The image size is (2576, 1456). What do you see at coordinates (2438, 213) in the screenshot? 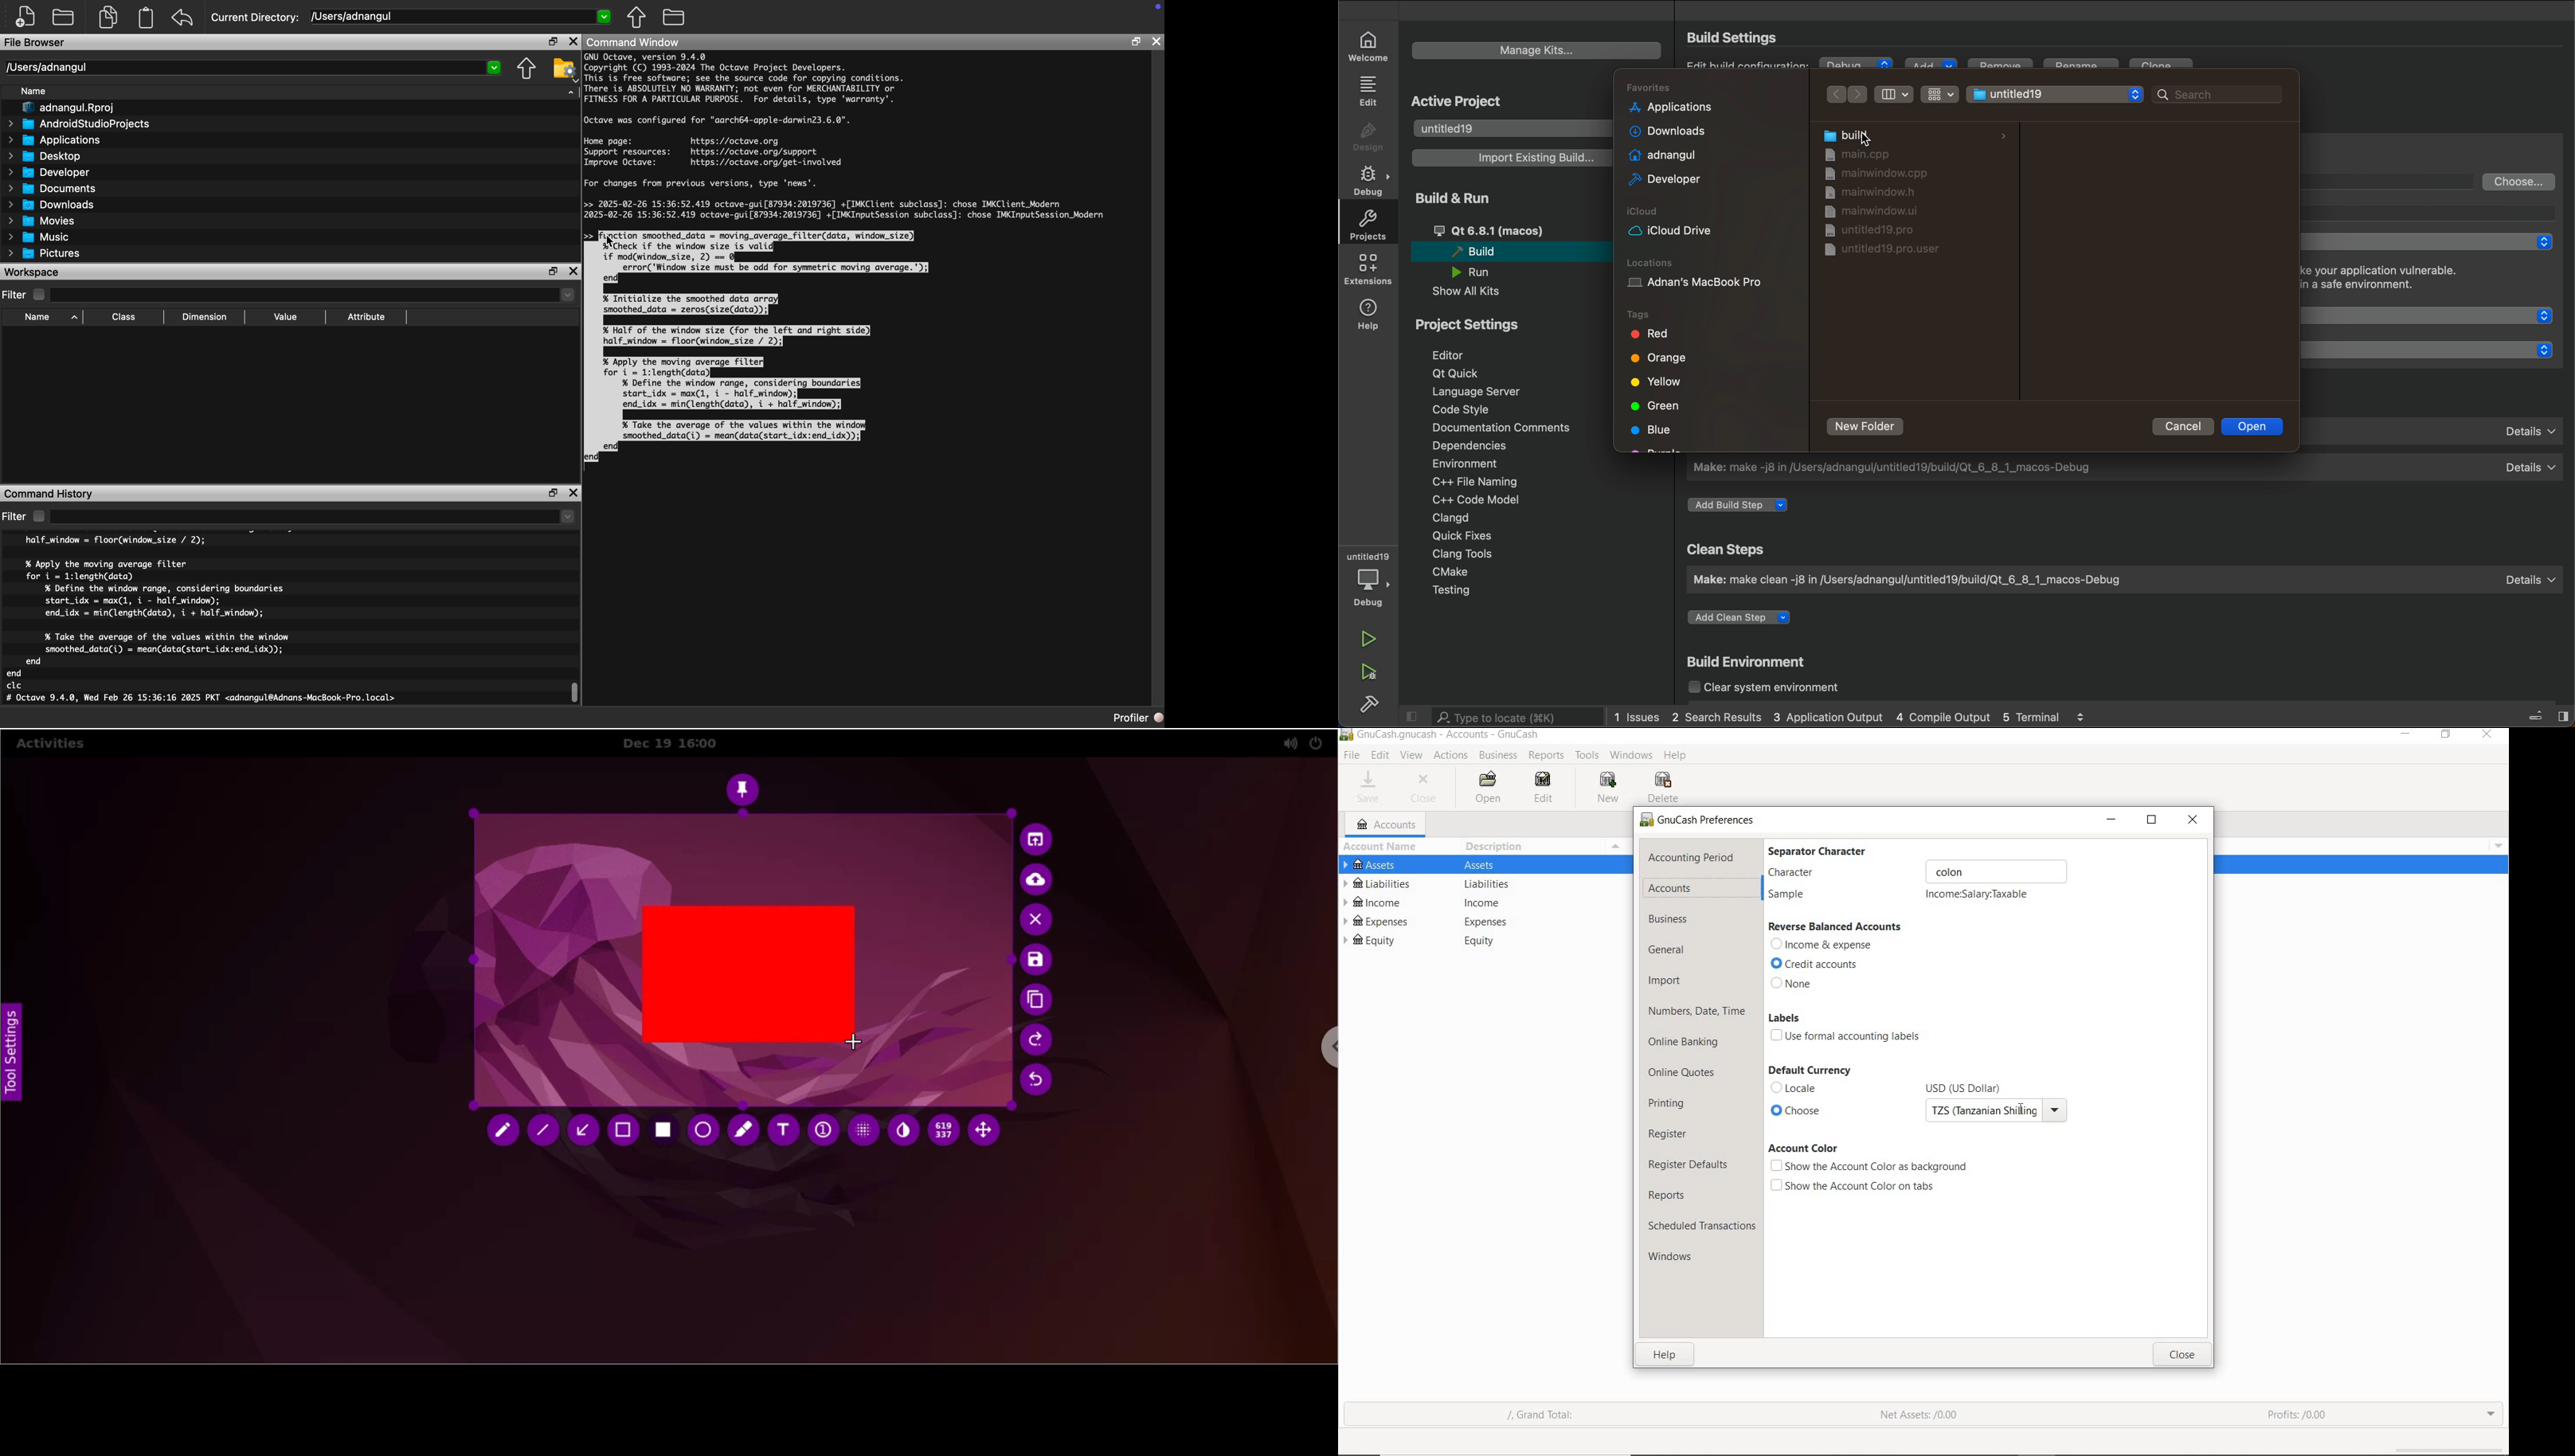
I see `tooltp` at bounding box center [2438, 213].